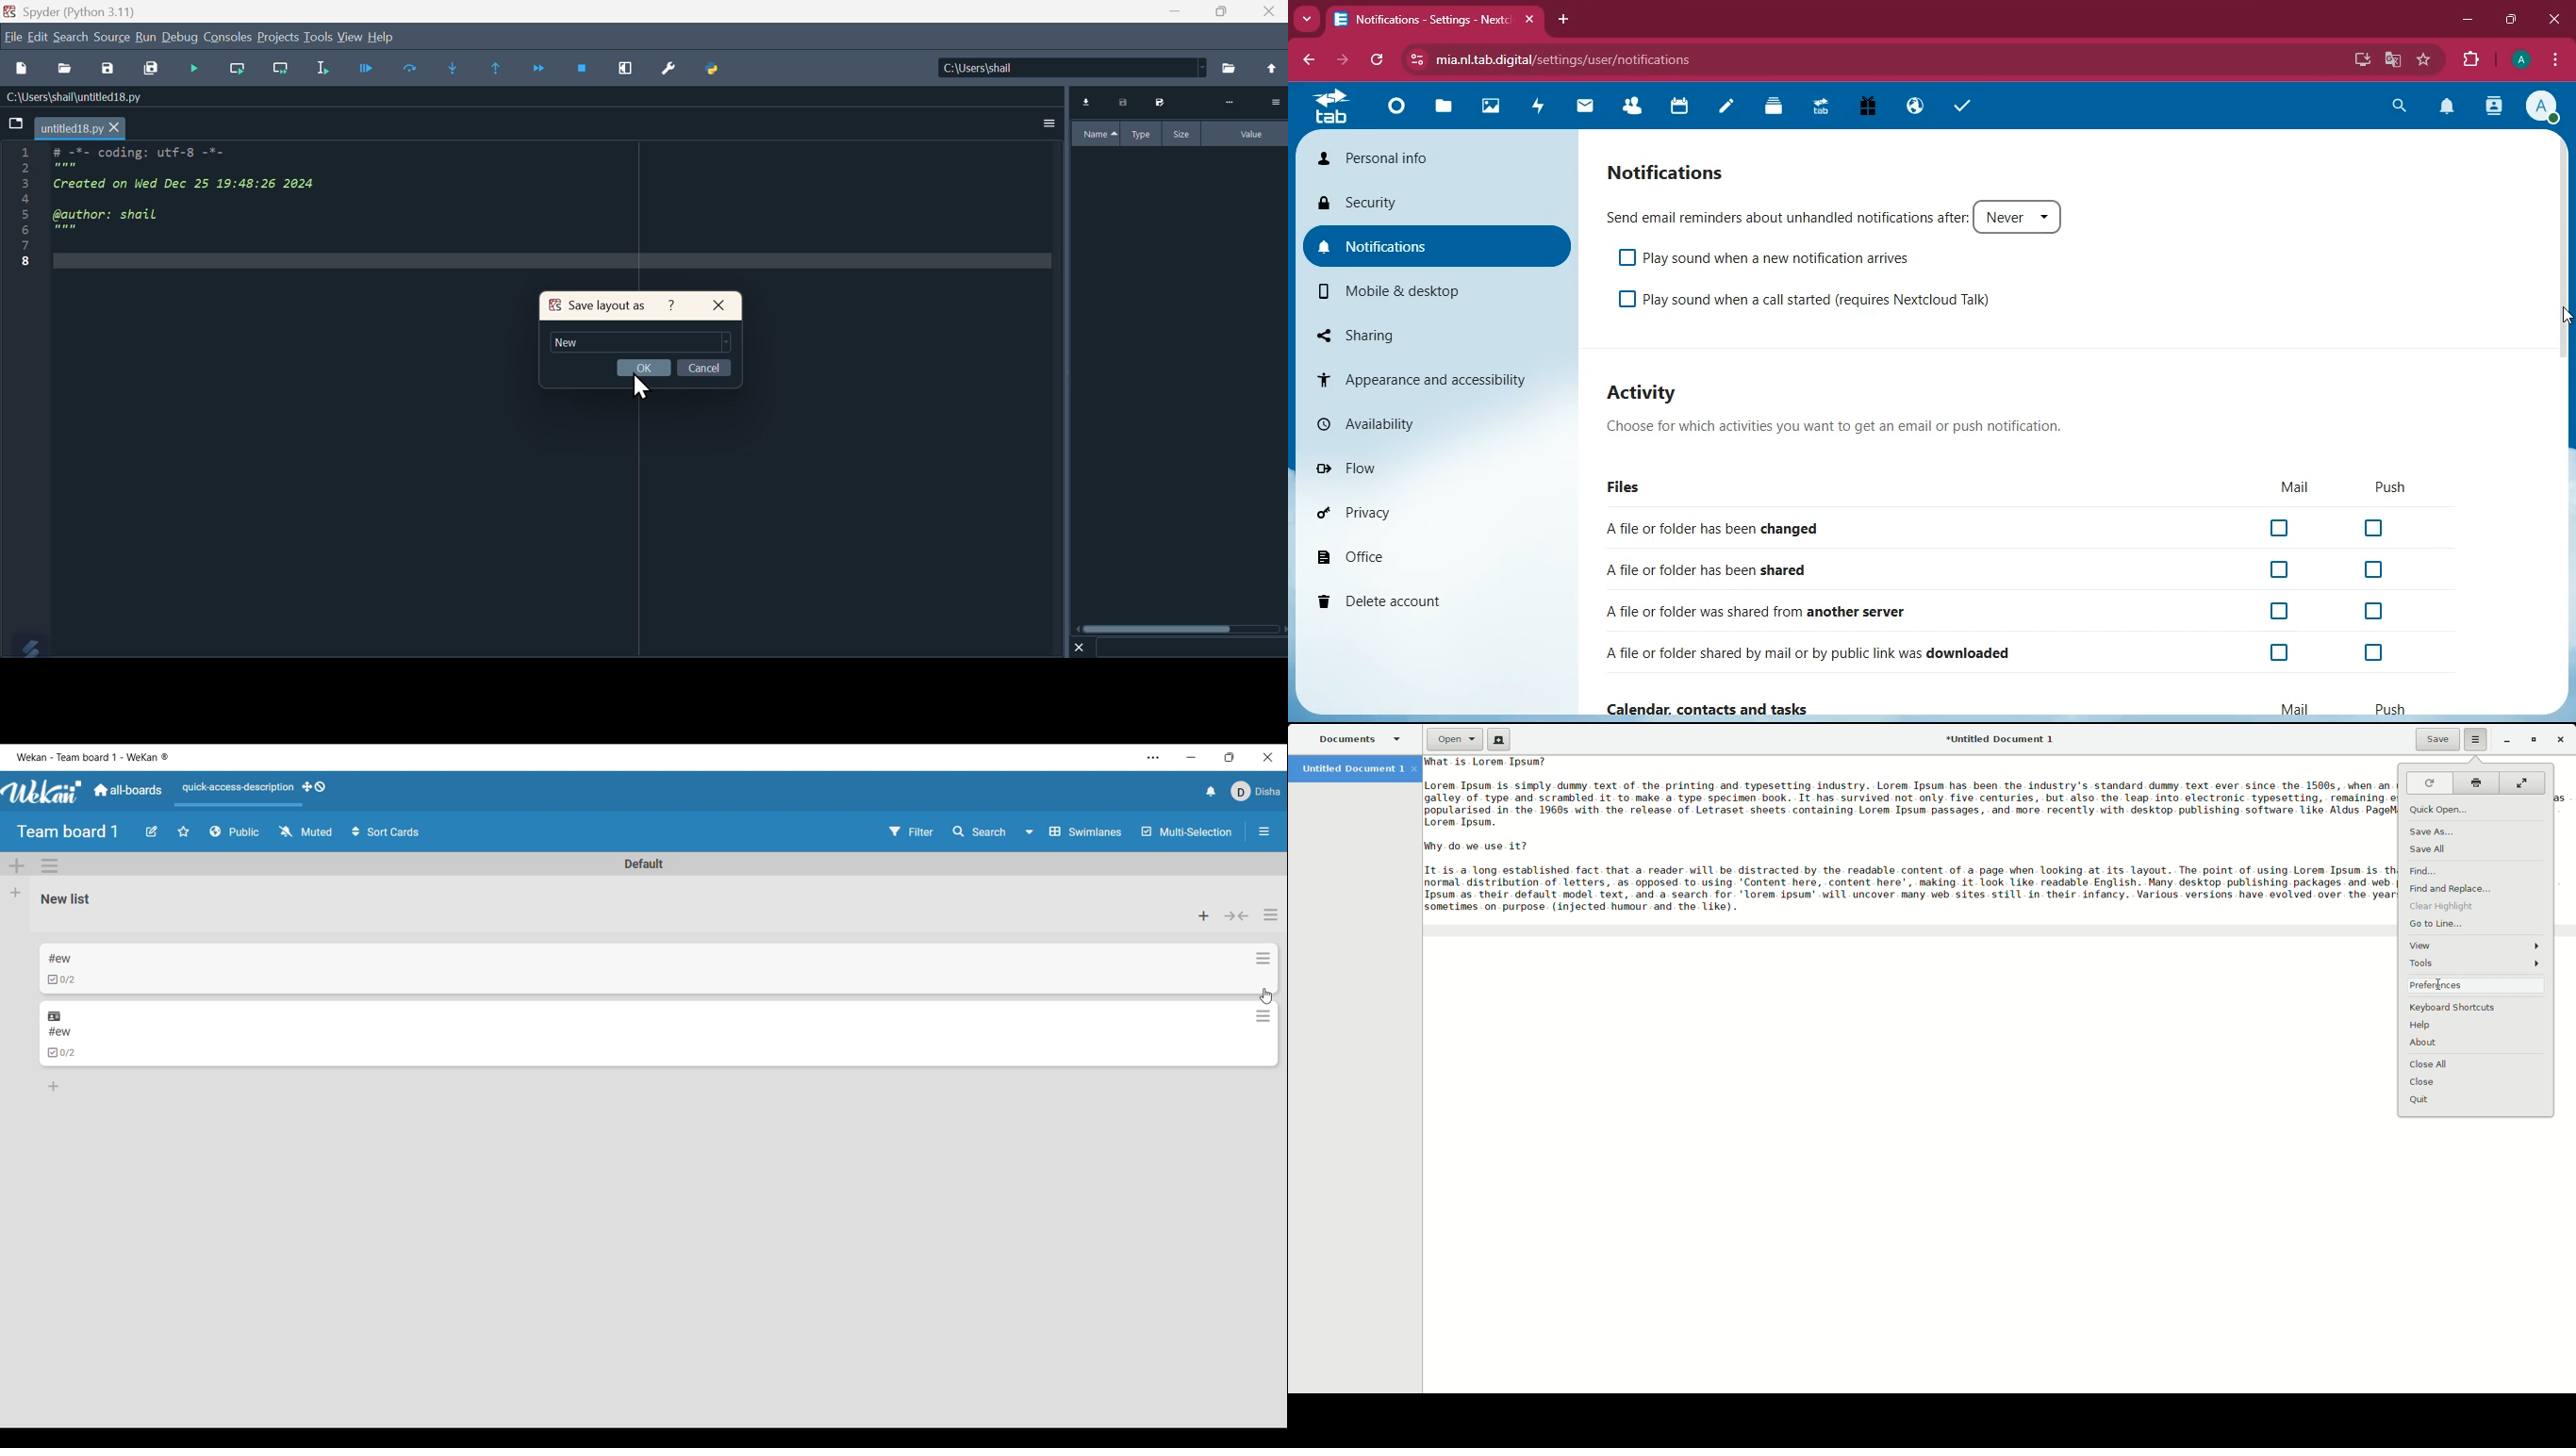 This screenshot has height=1456, width=2576. I want to click on off, so click(2375, 653).